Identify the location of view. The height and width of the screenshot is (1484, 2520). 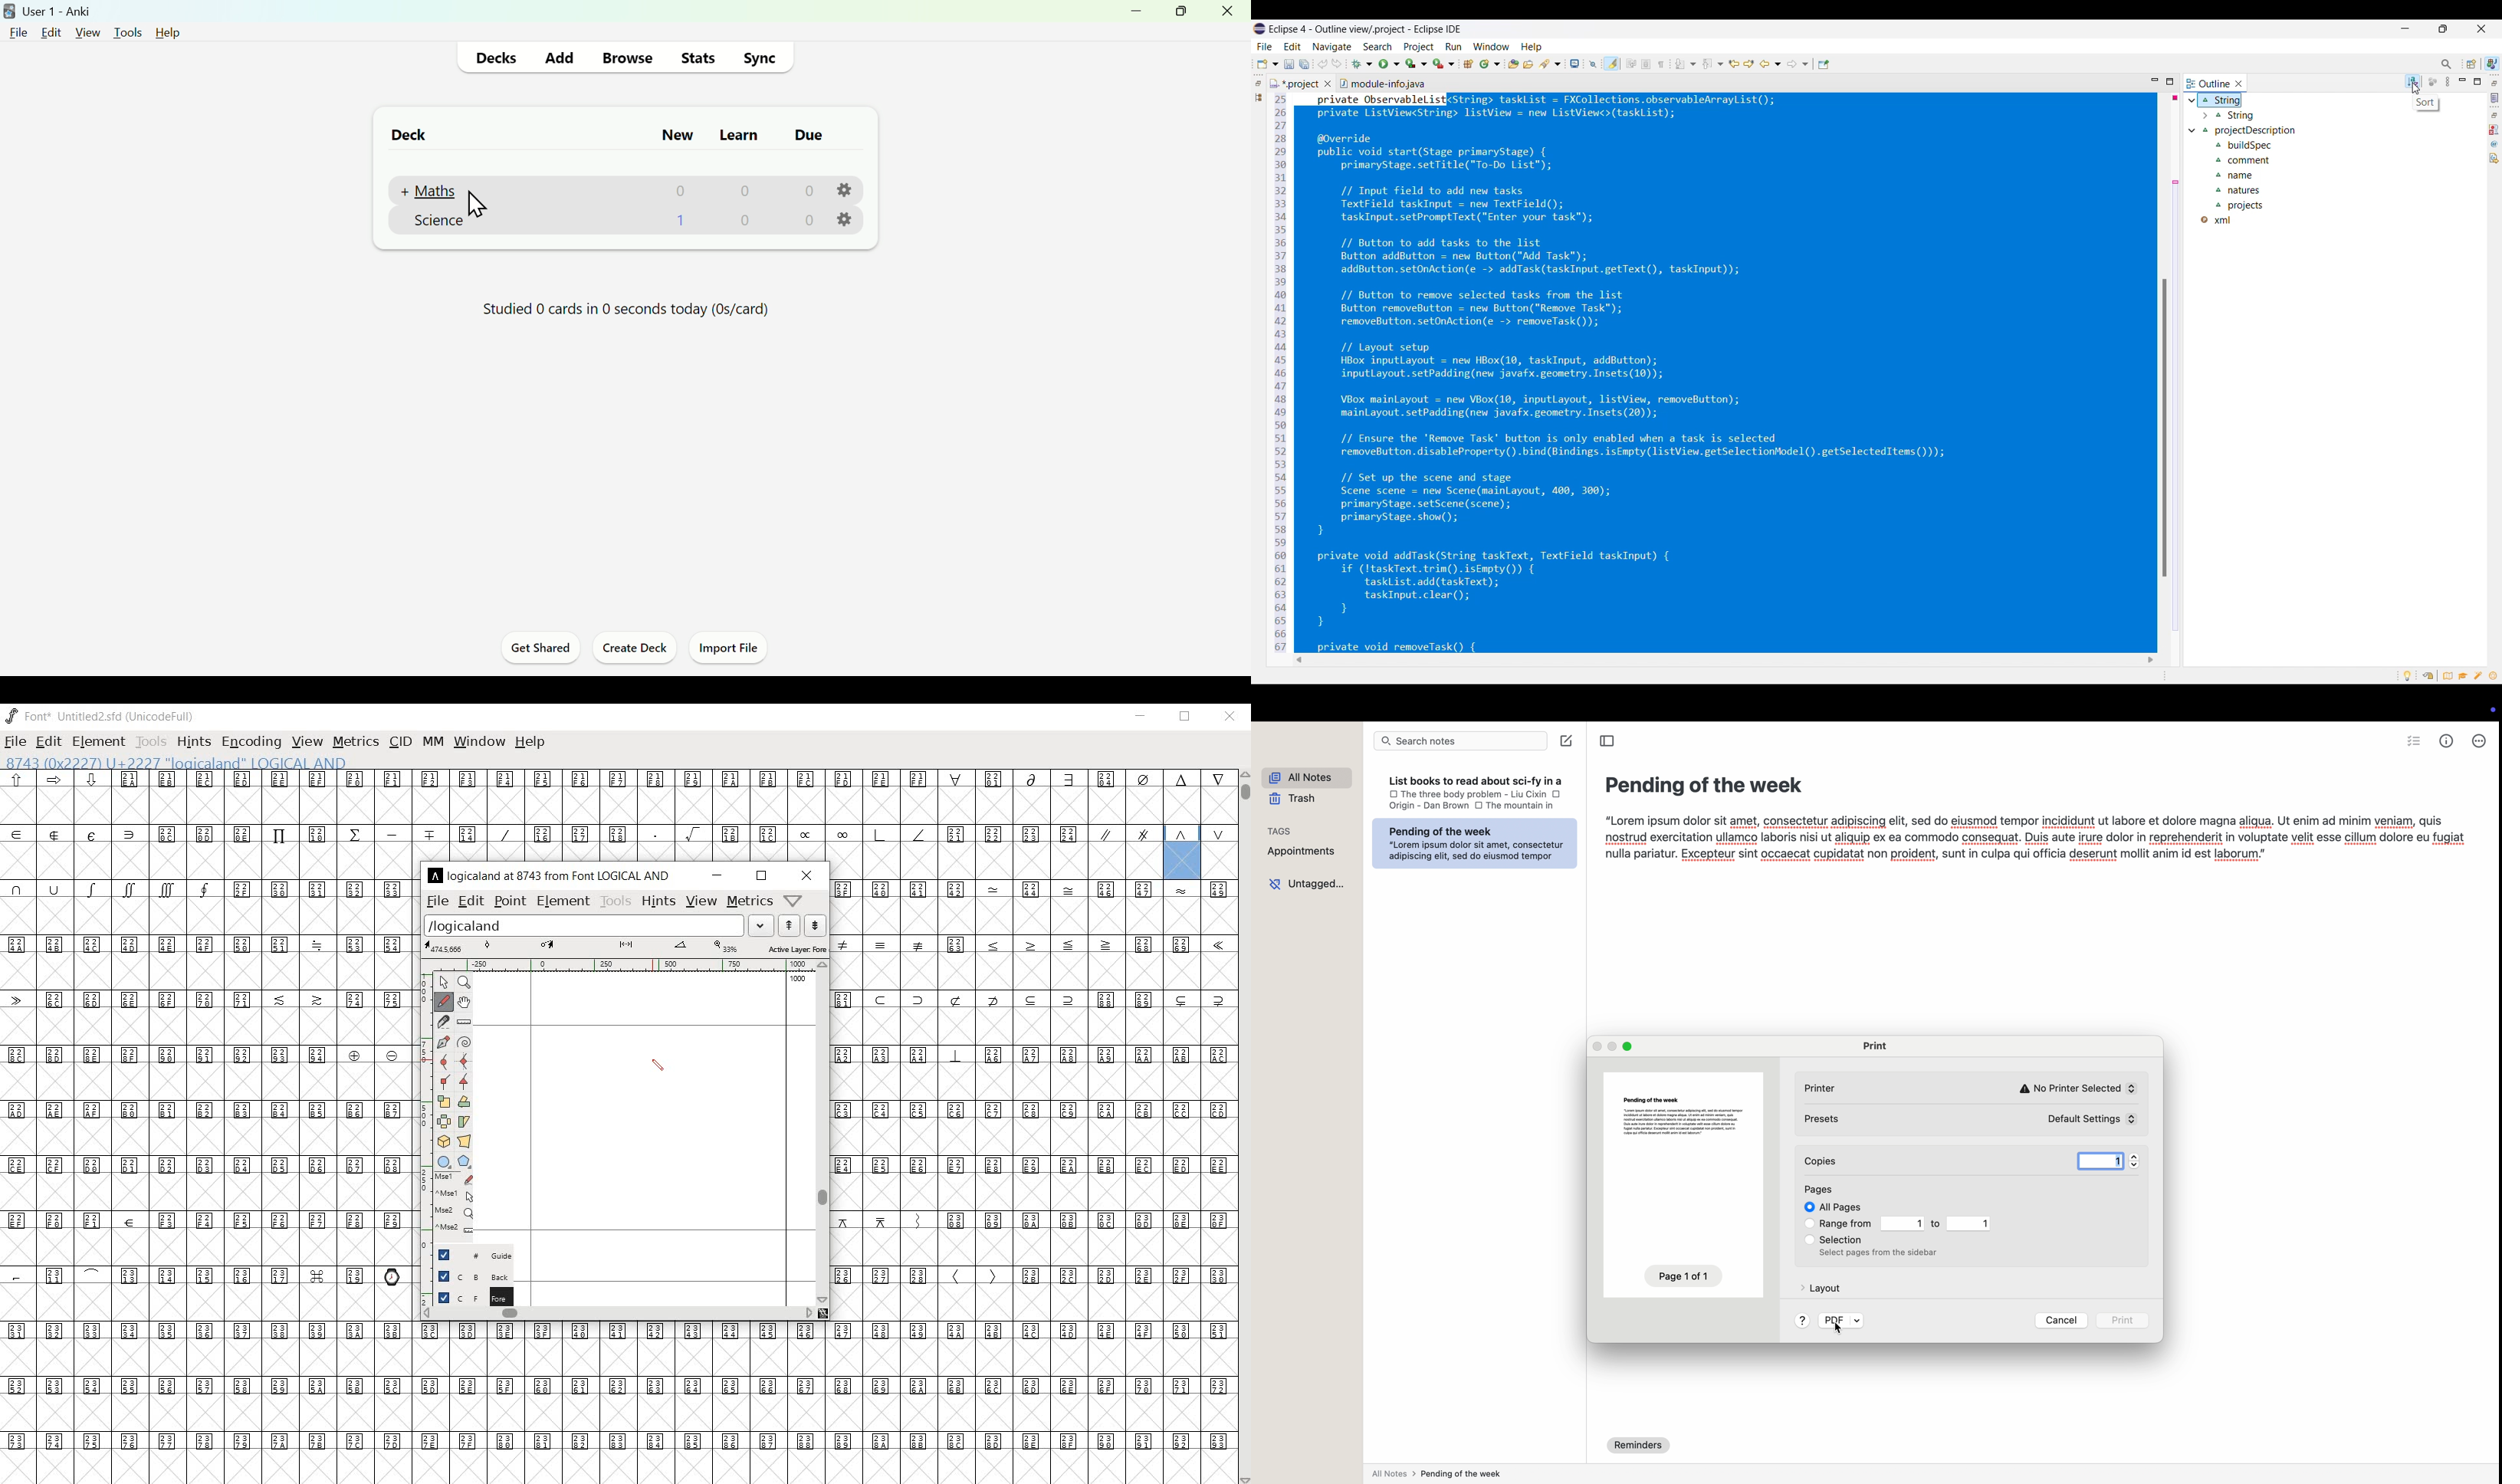
(87, 33).